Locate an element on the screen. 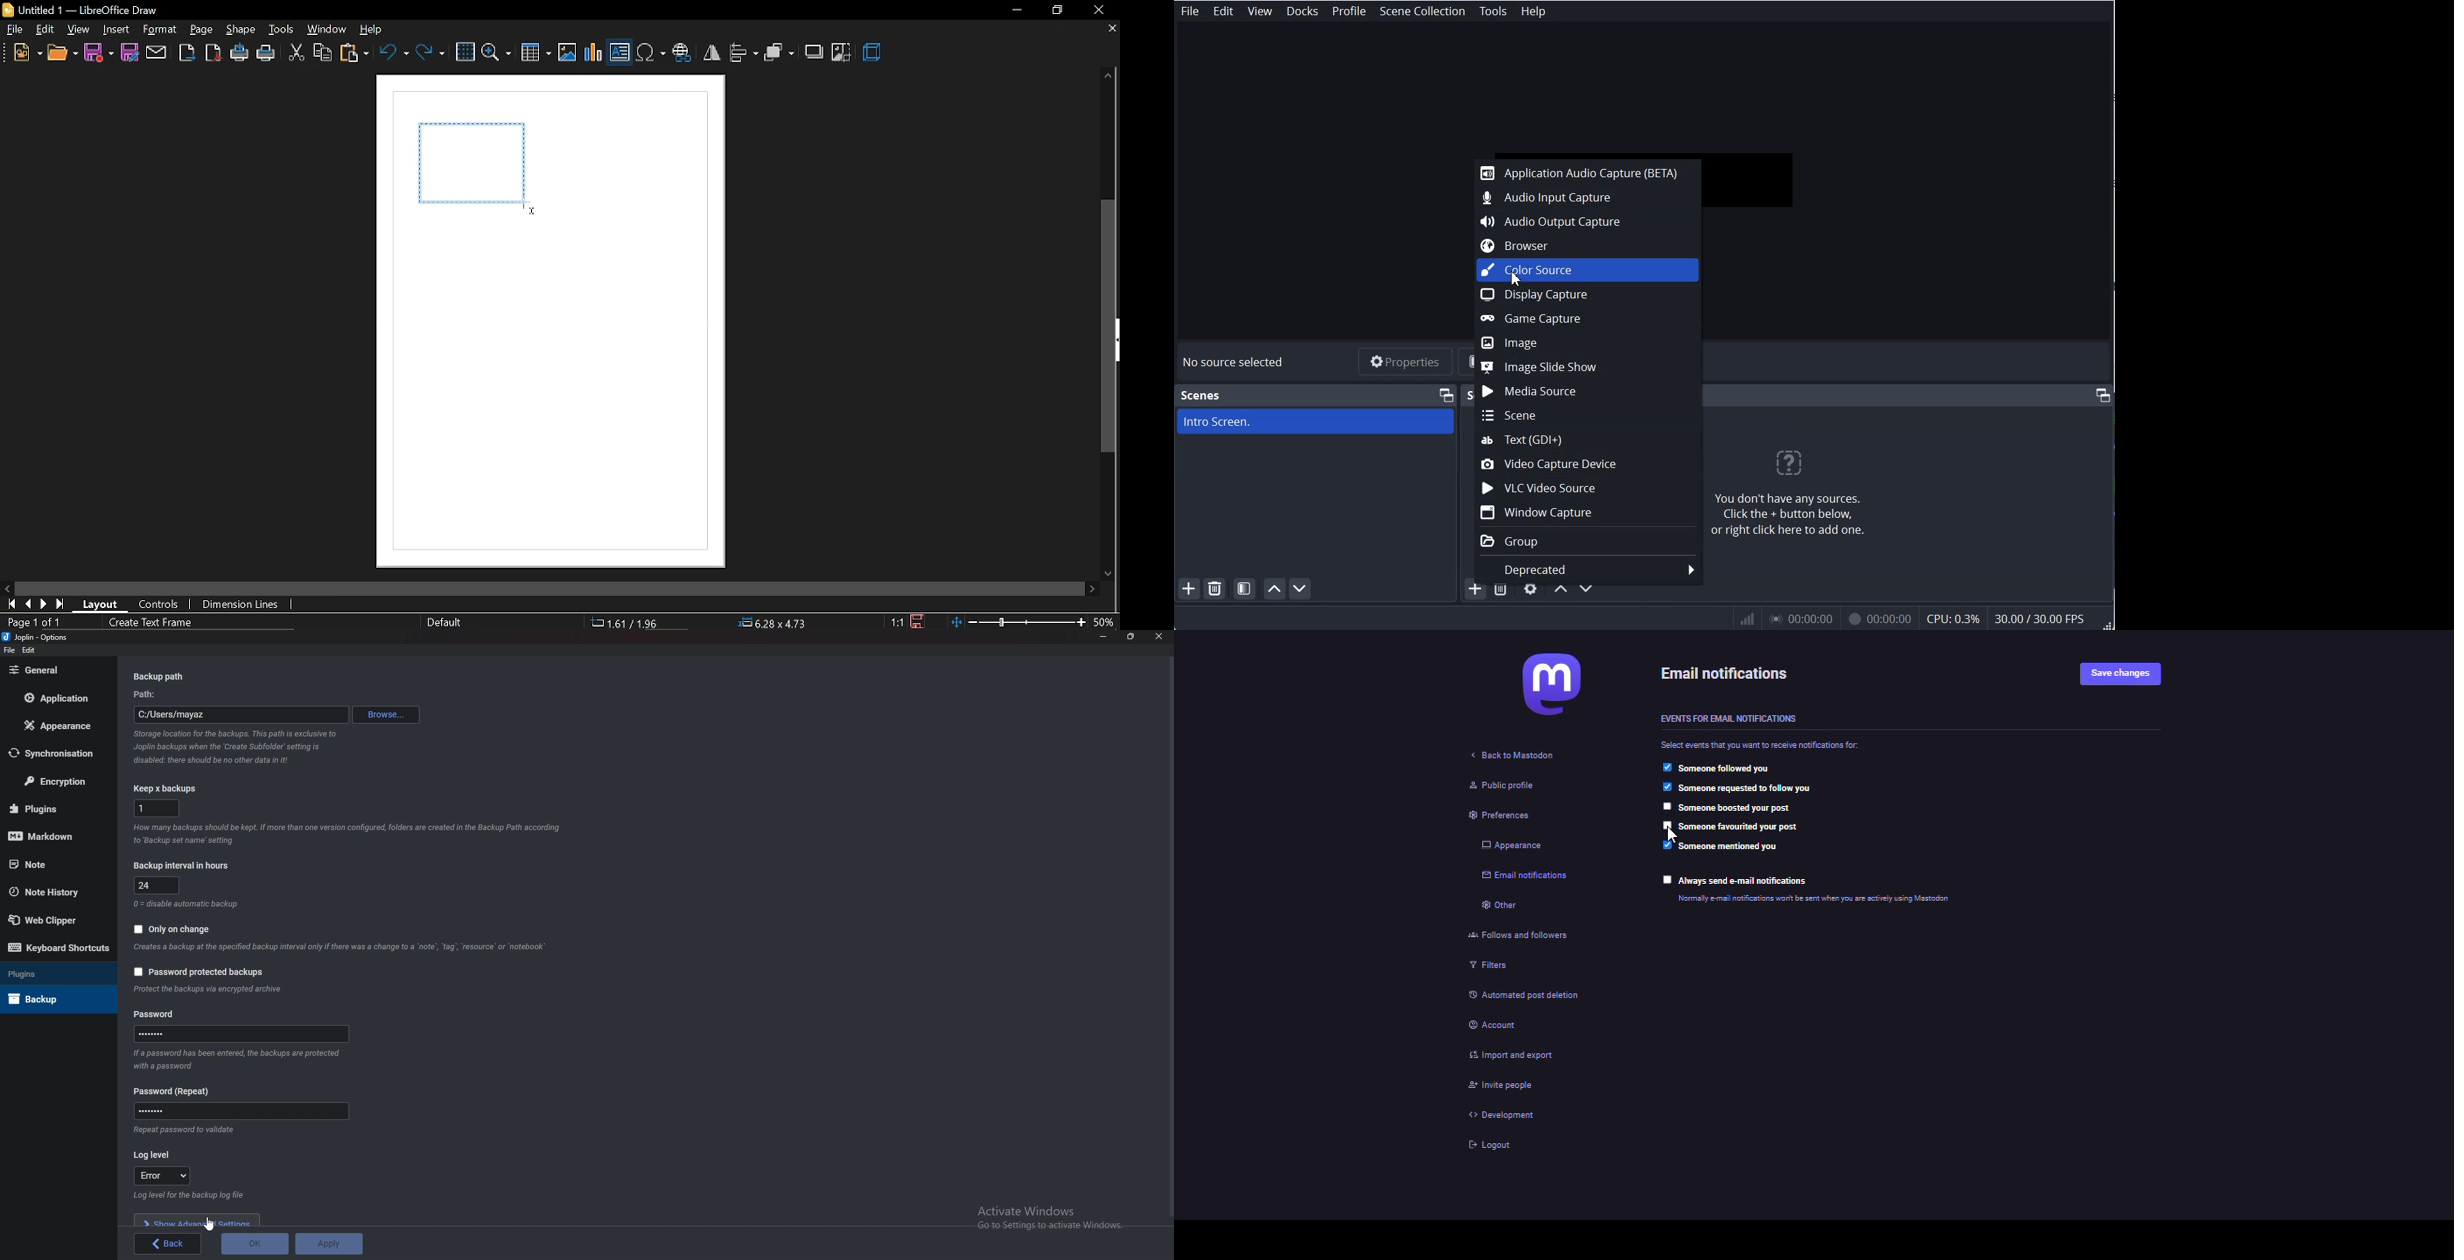  Apply is located at coordinates (328, 1242).